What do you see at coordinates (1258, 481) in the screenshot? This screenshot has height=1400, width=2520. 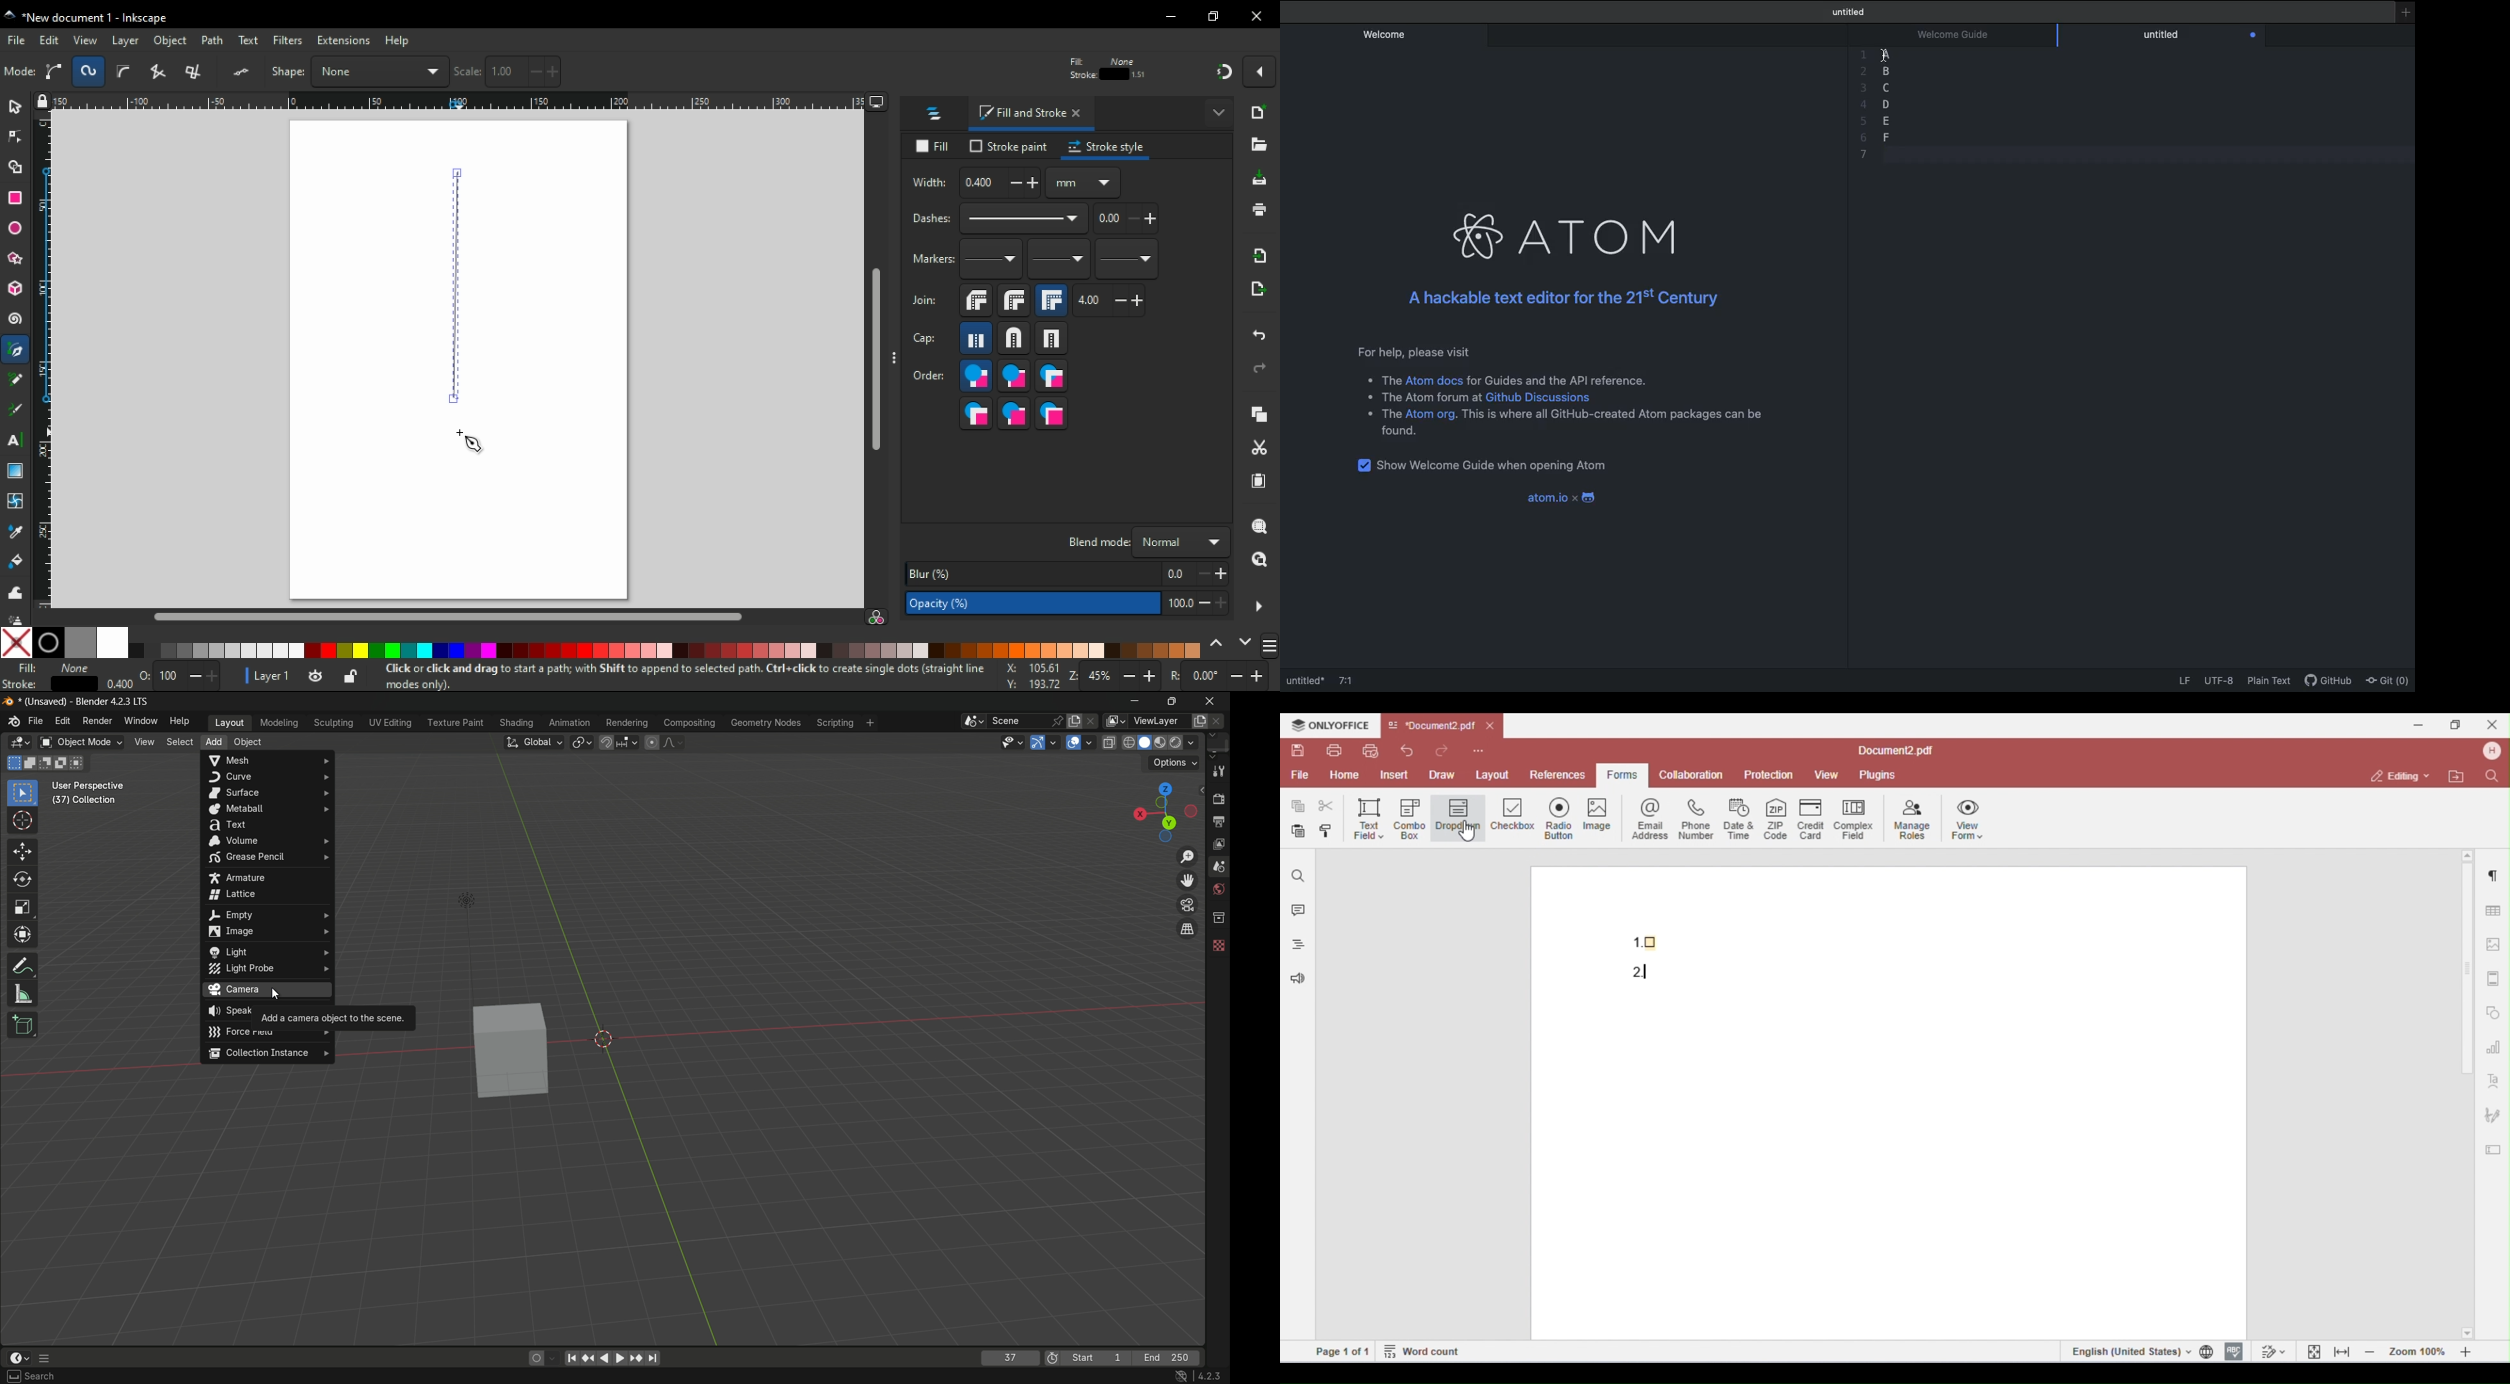 I see `paste` at bounding box center [1258, 481].